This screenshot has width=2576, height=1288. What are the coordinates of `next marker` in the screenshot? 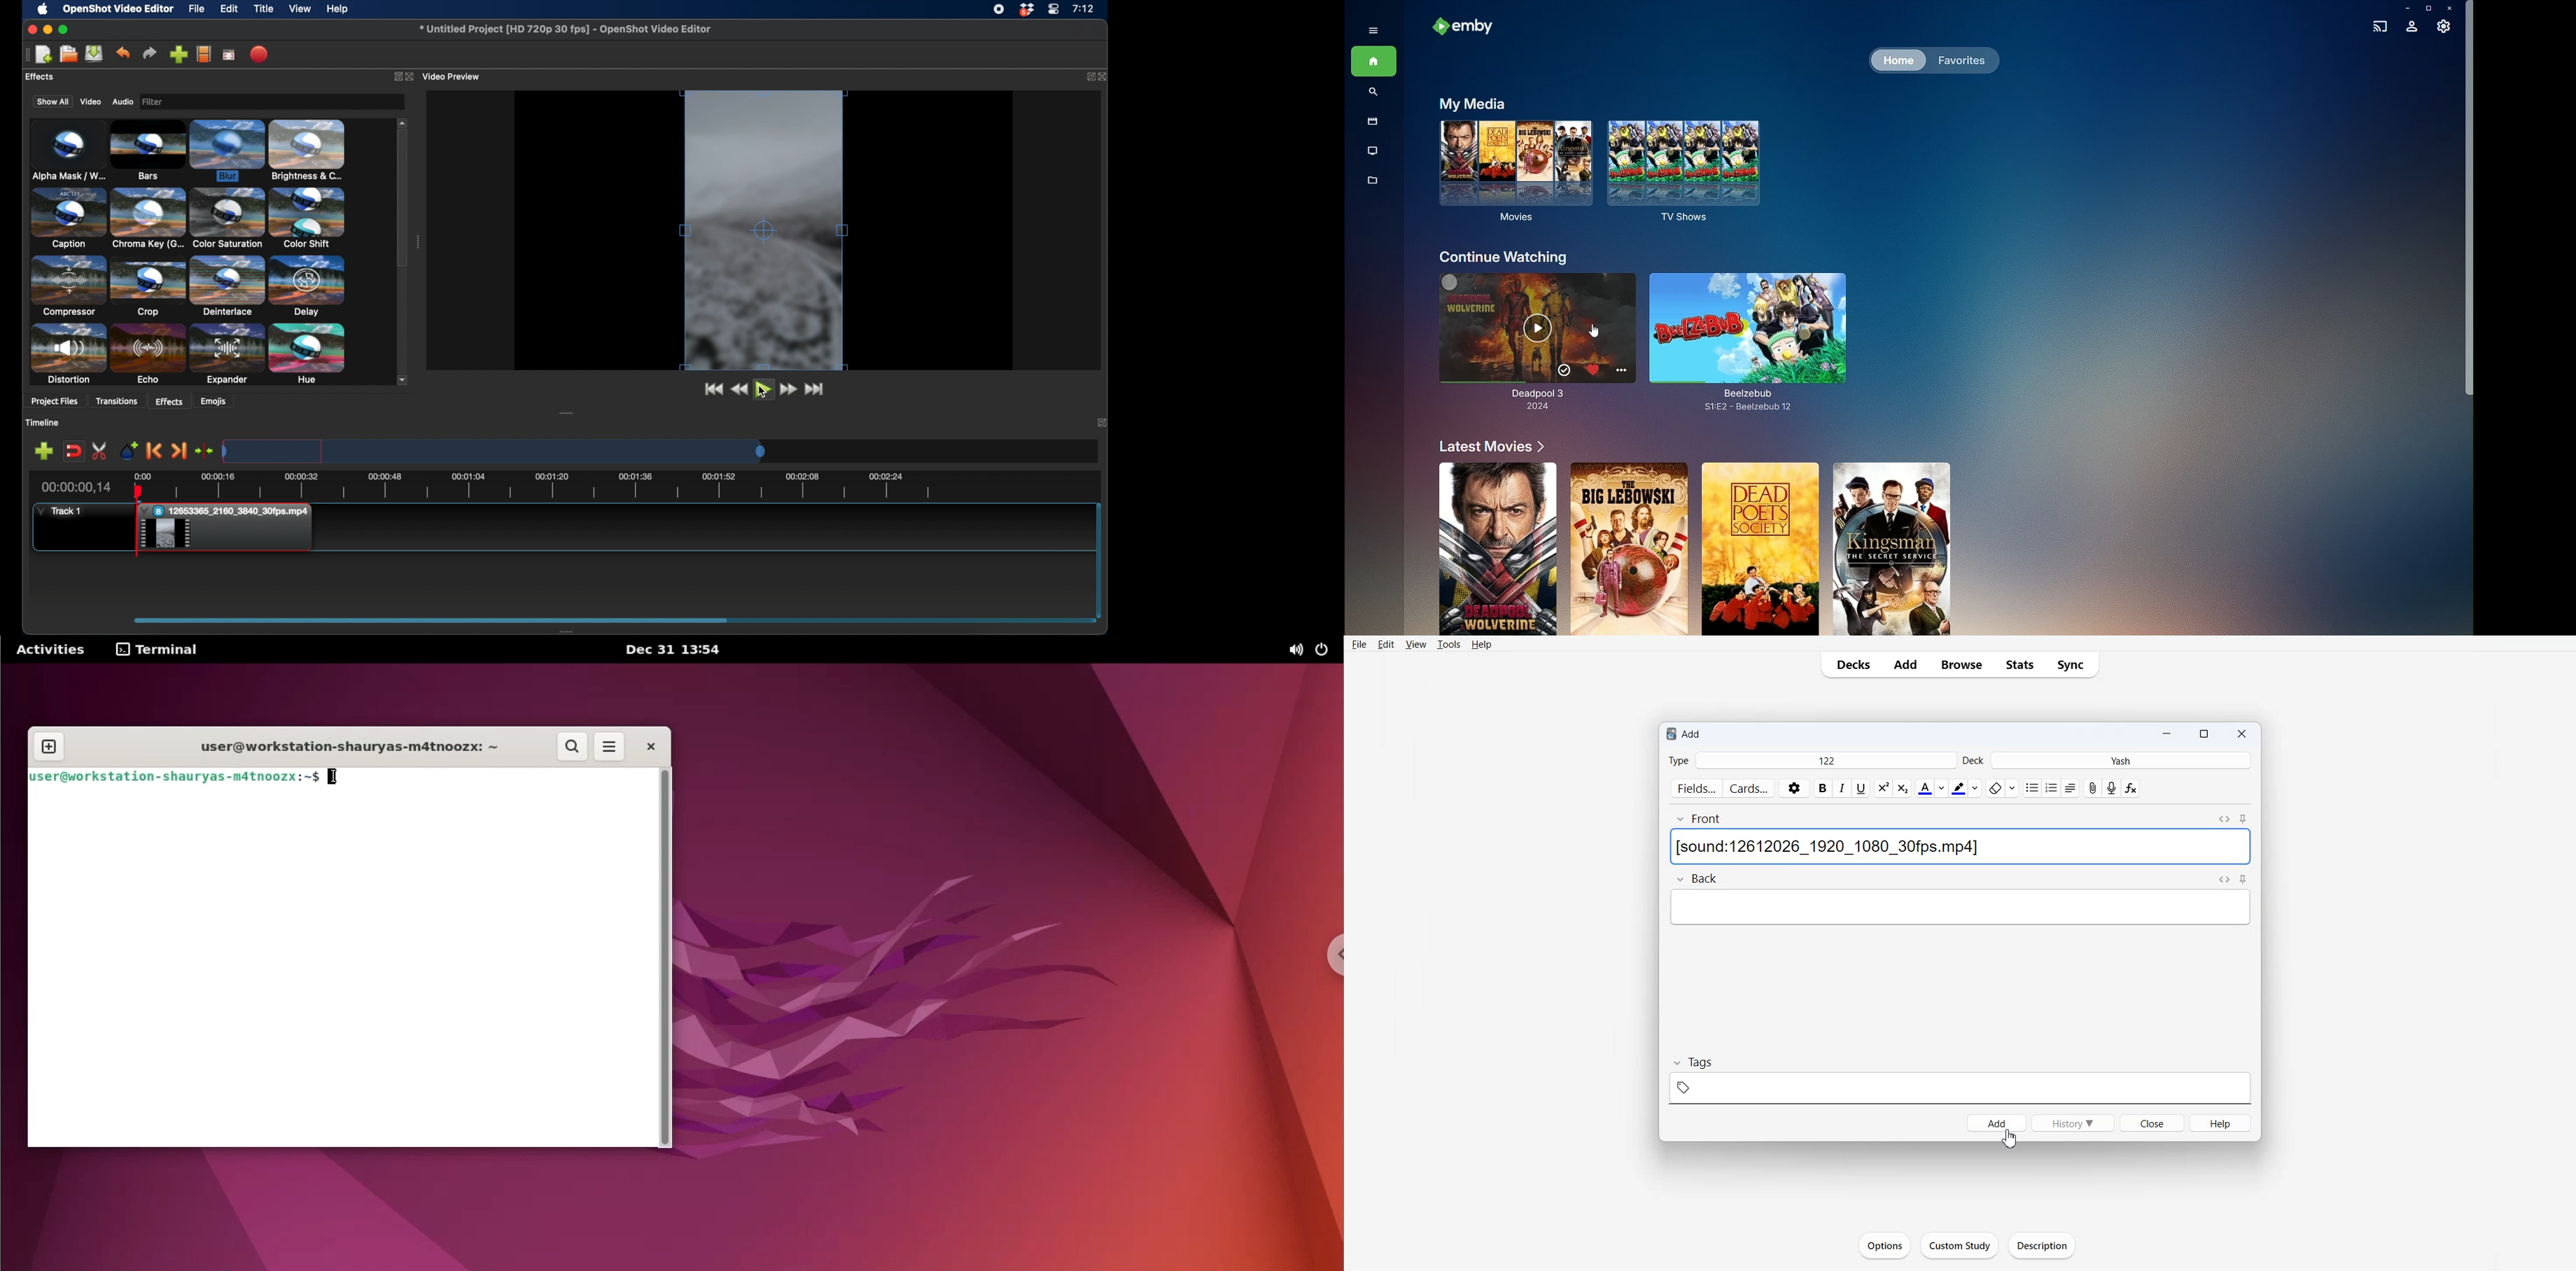 It's located at (180, 451).